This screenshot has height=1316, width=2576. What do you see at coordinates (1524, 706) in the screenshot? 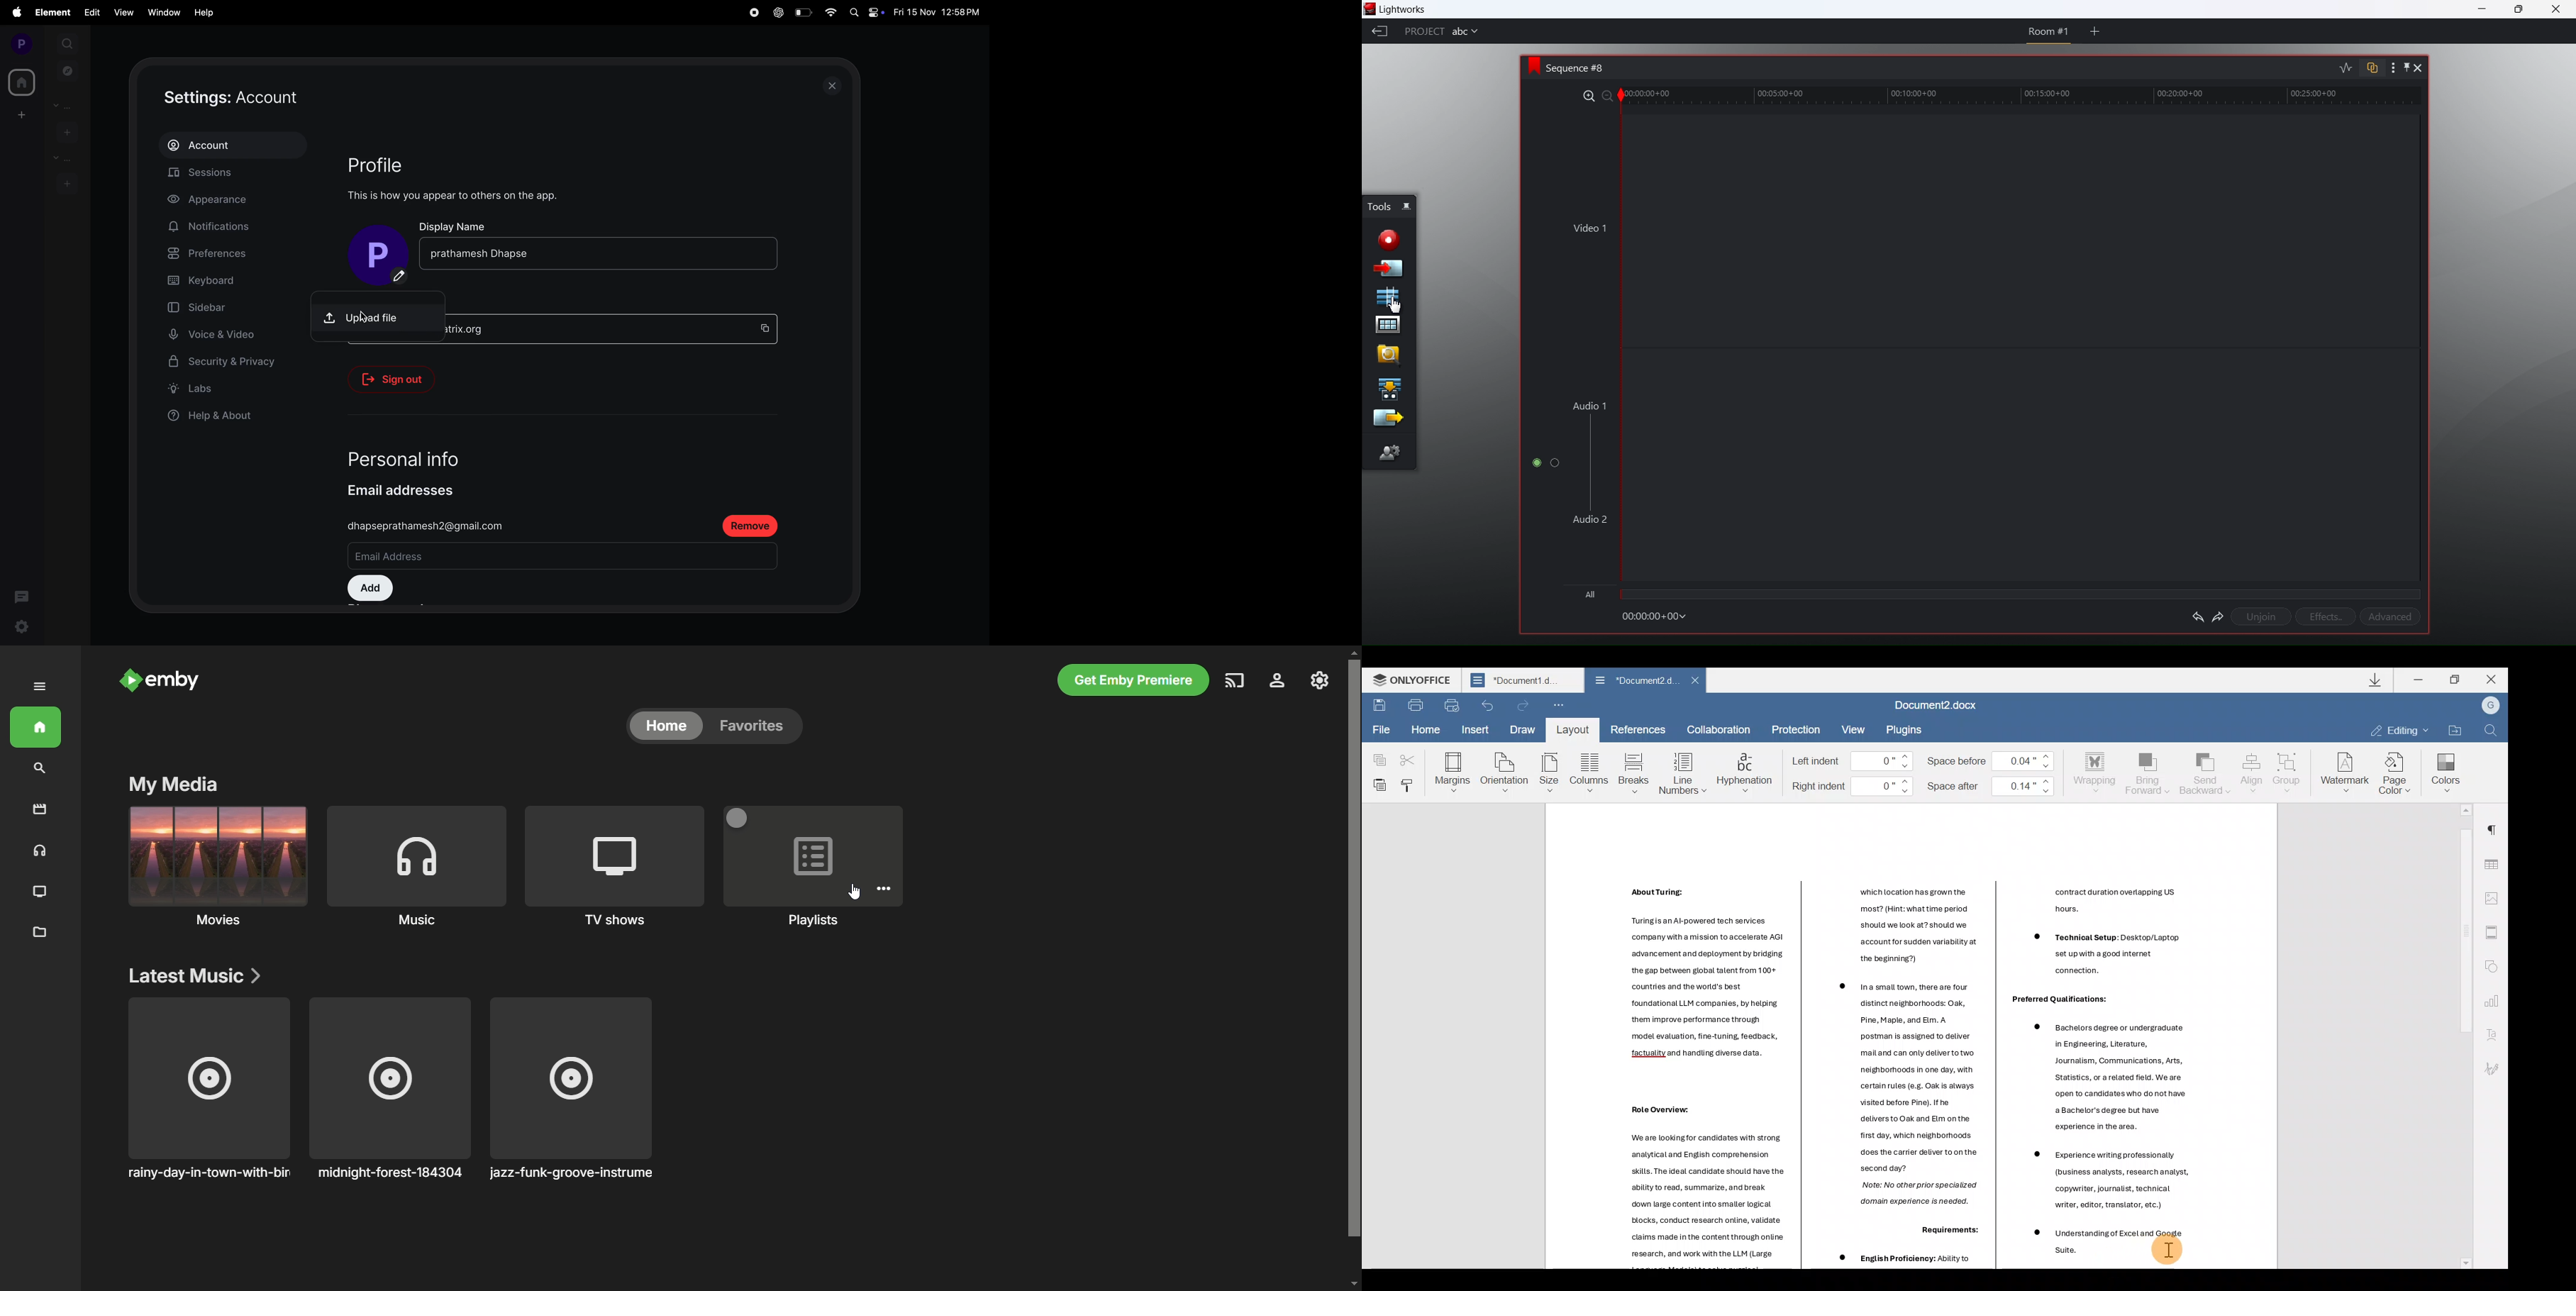
I see `Redo` at bounding box center [1524, 706].